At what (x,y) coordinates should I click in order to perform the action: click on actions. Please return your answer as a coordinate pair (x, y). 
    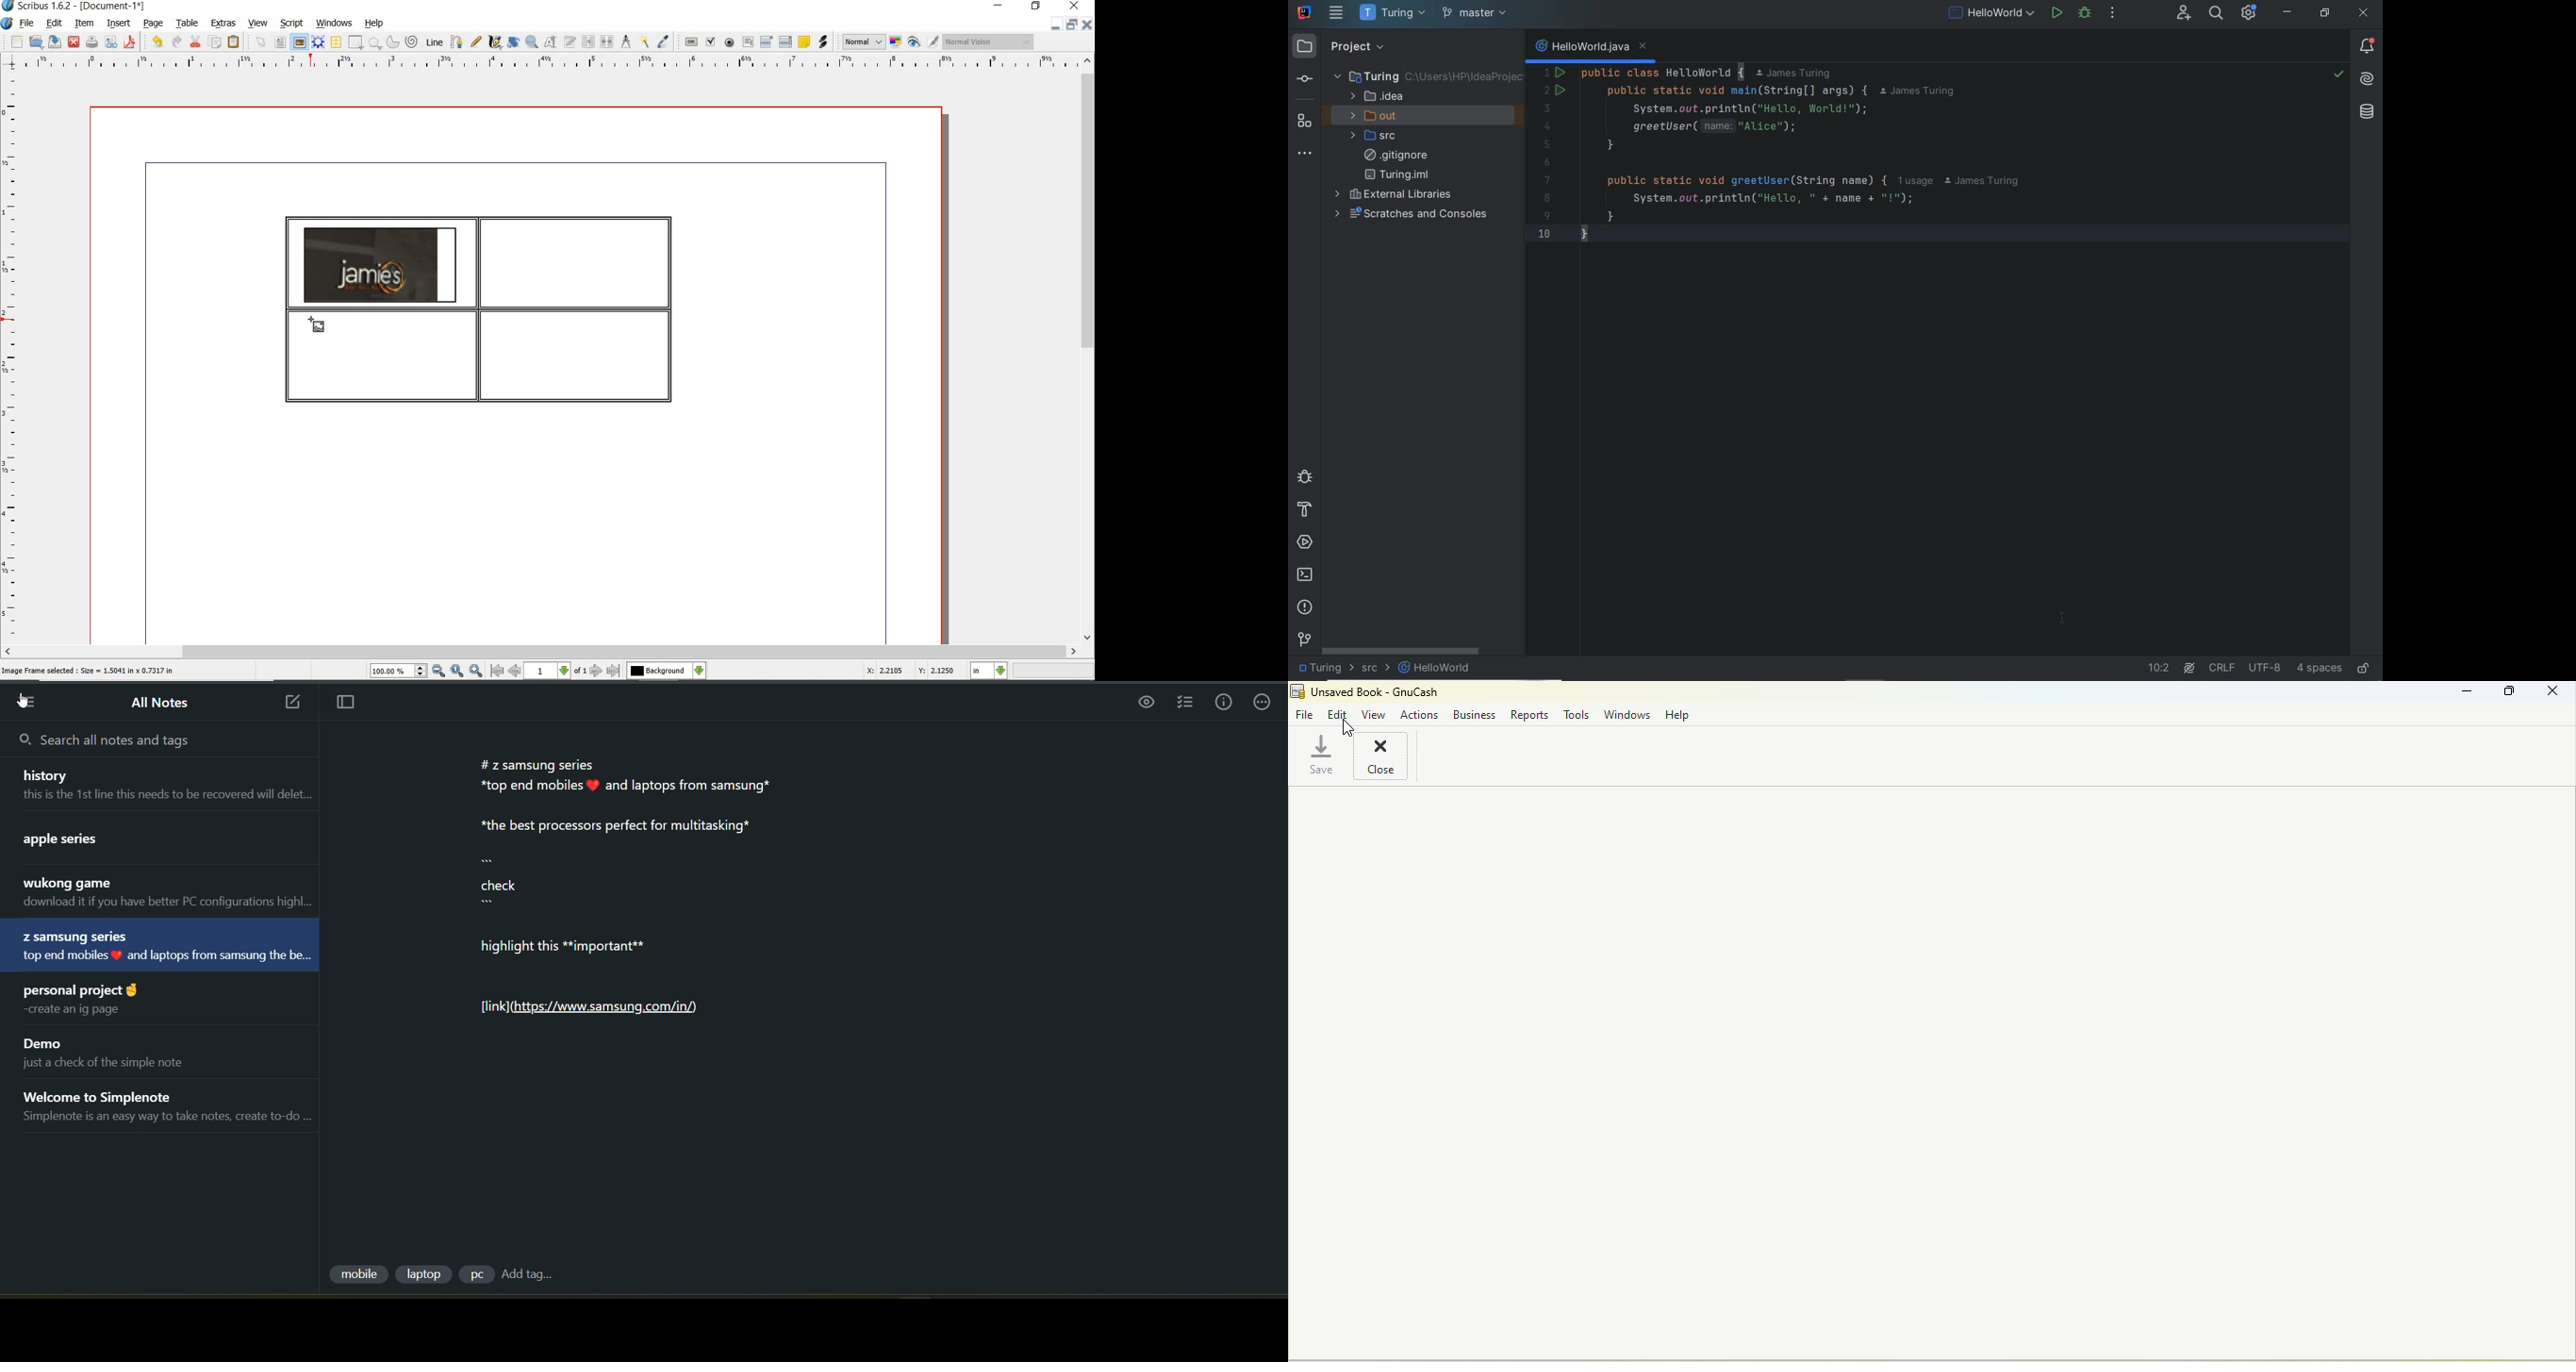
    Looking at the image, I should click on (1263, 703).